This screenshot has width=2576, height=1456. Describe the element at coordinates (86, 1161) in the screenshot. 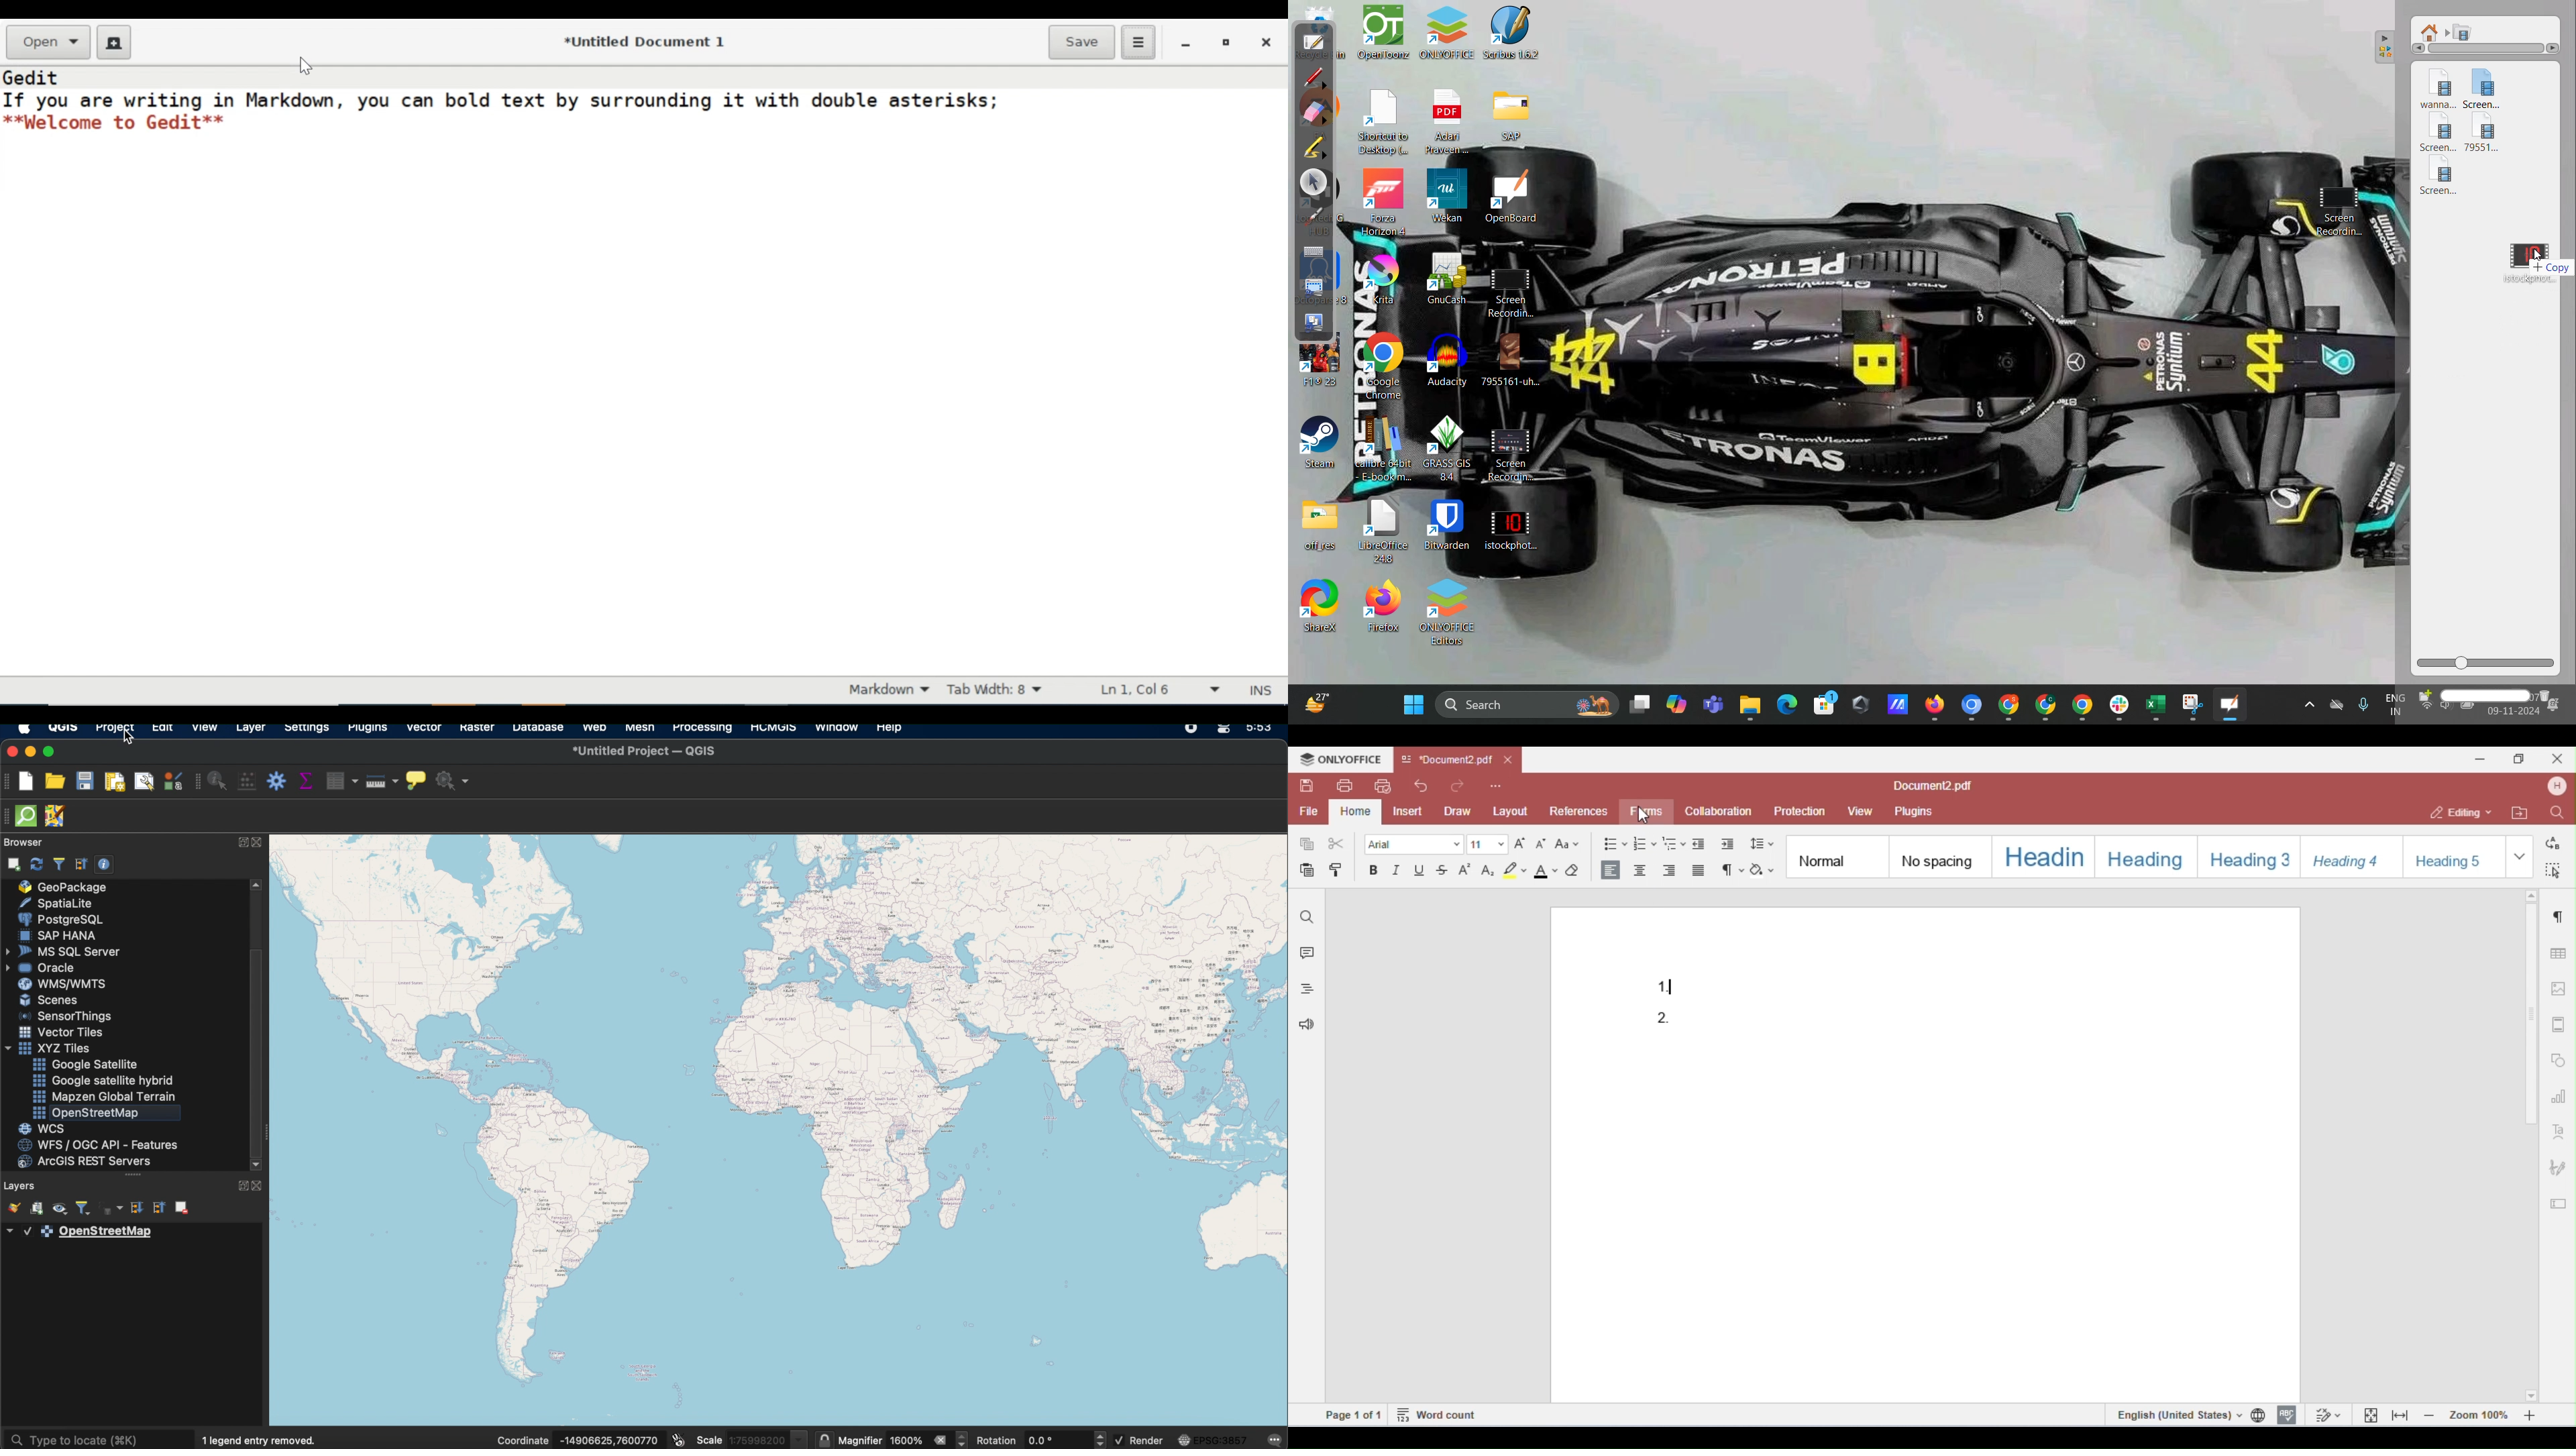

I see `arches rest servers` at that location.